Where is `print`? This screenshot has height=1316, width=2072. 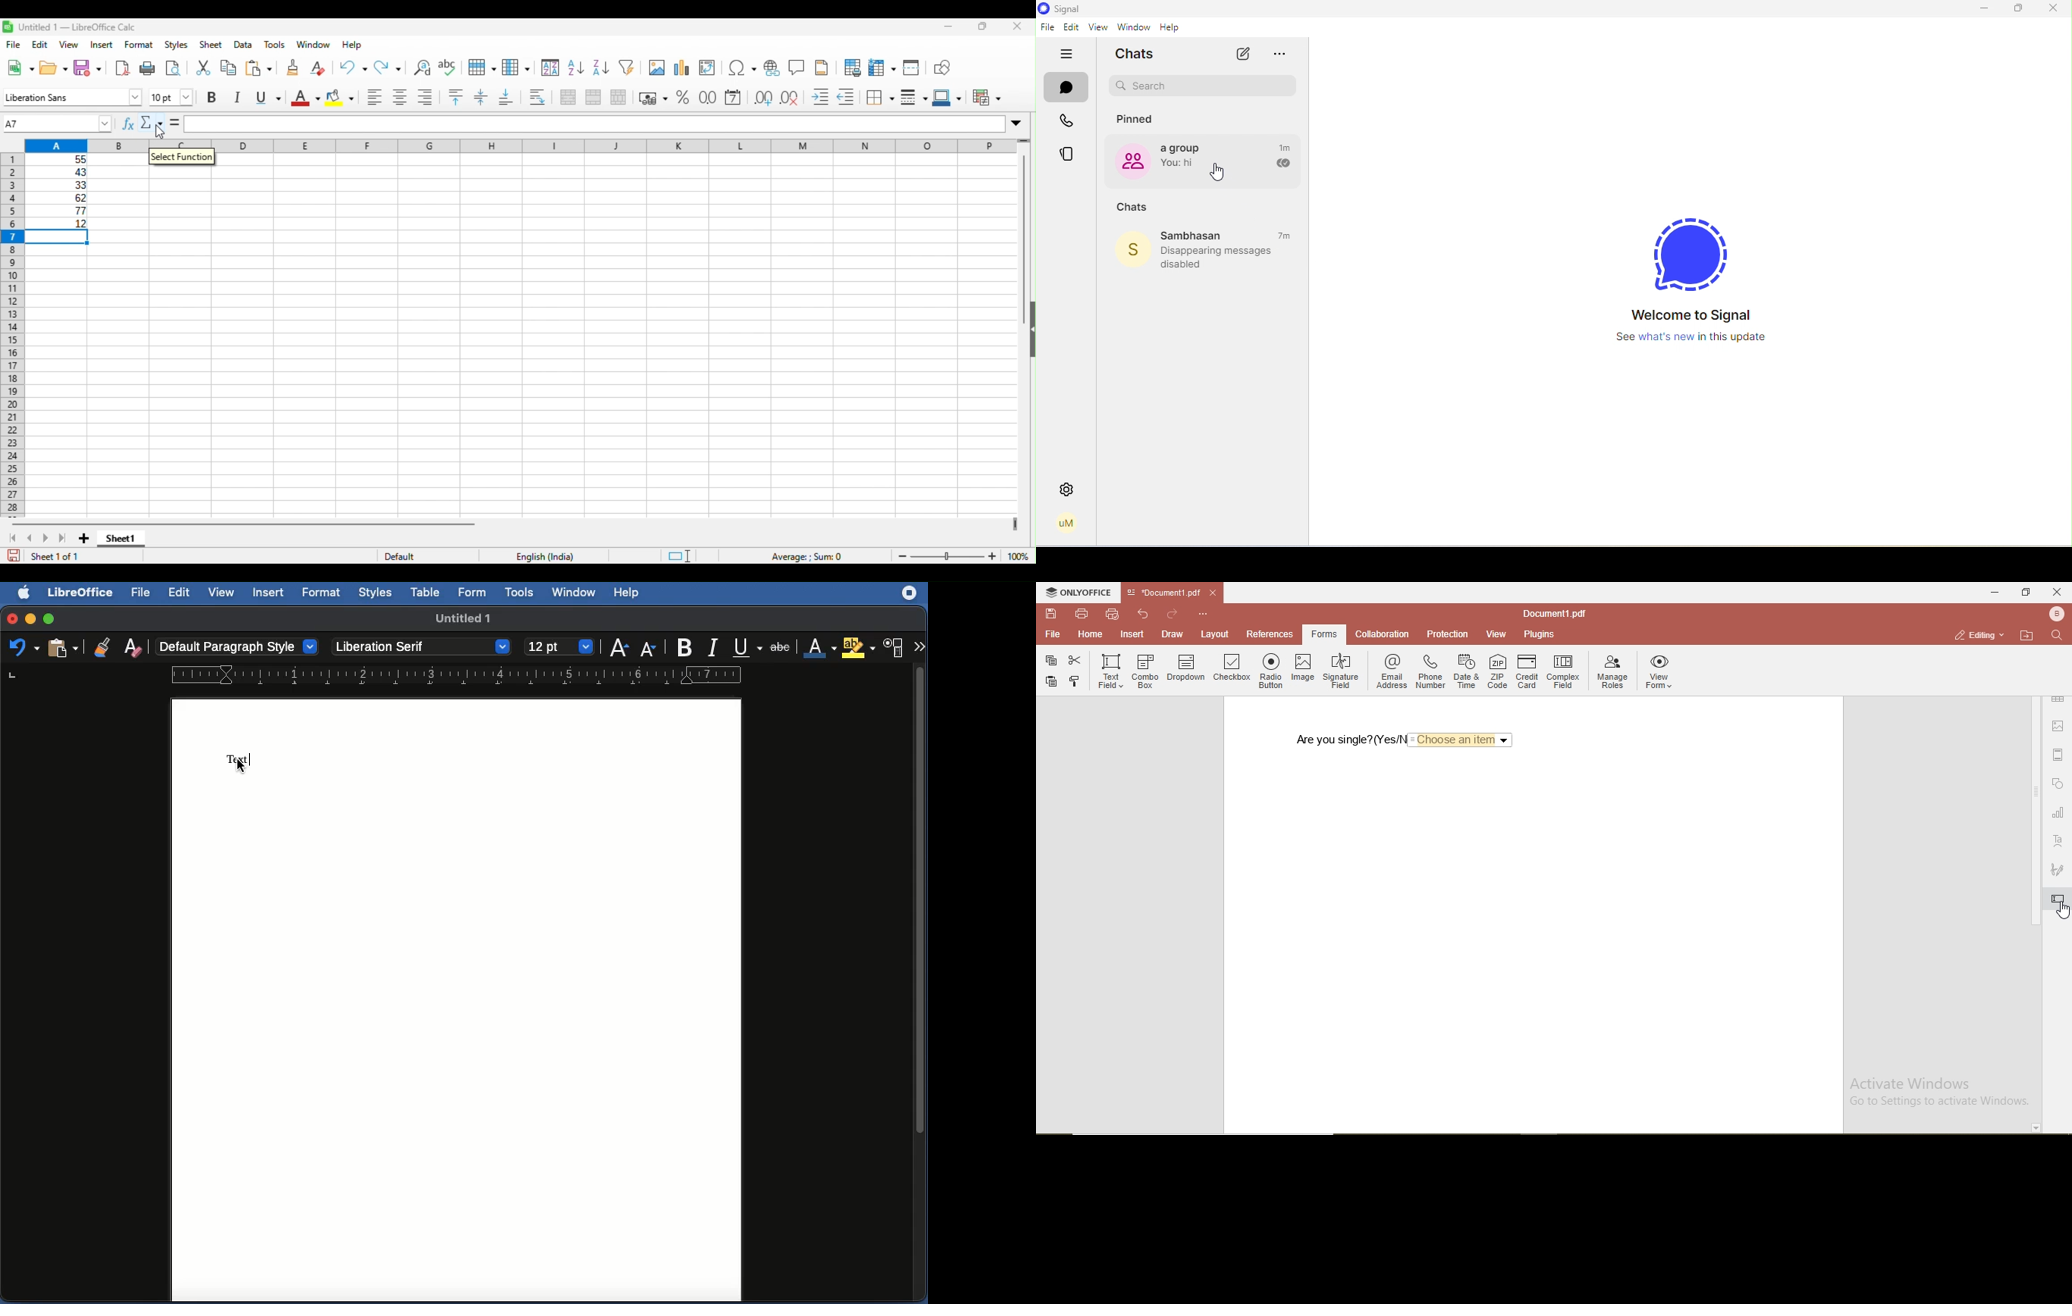 print is located at coordinates (148, 69).